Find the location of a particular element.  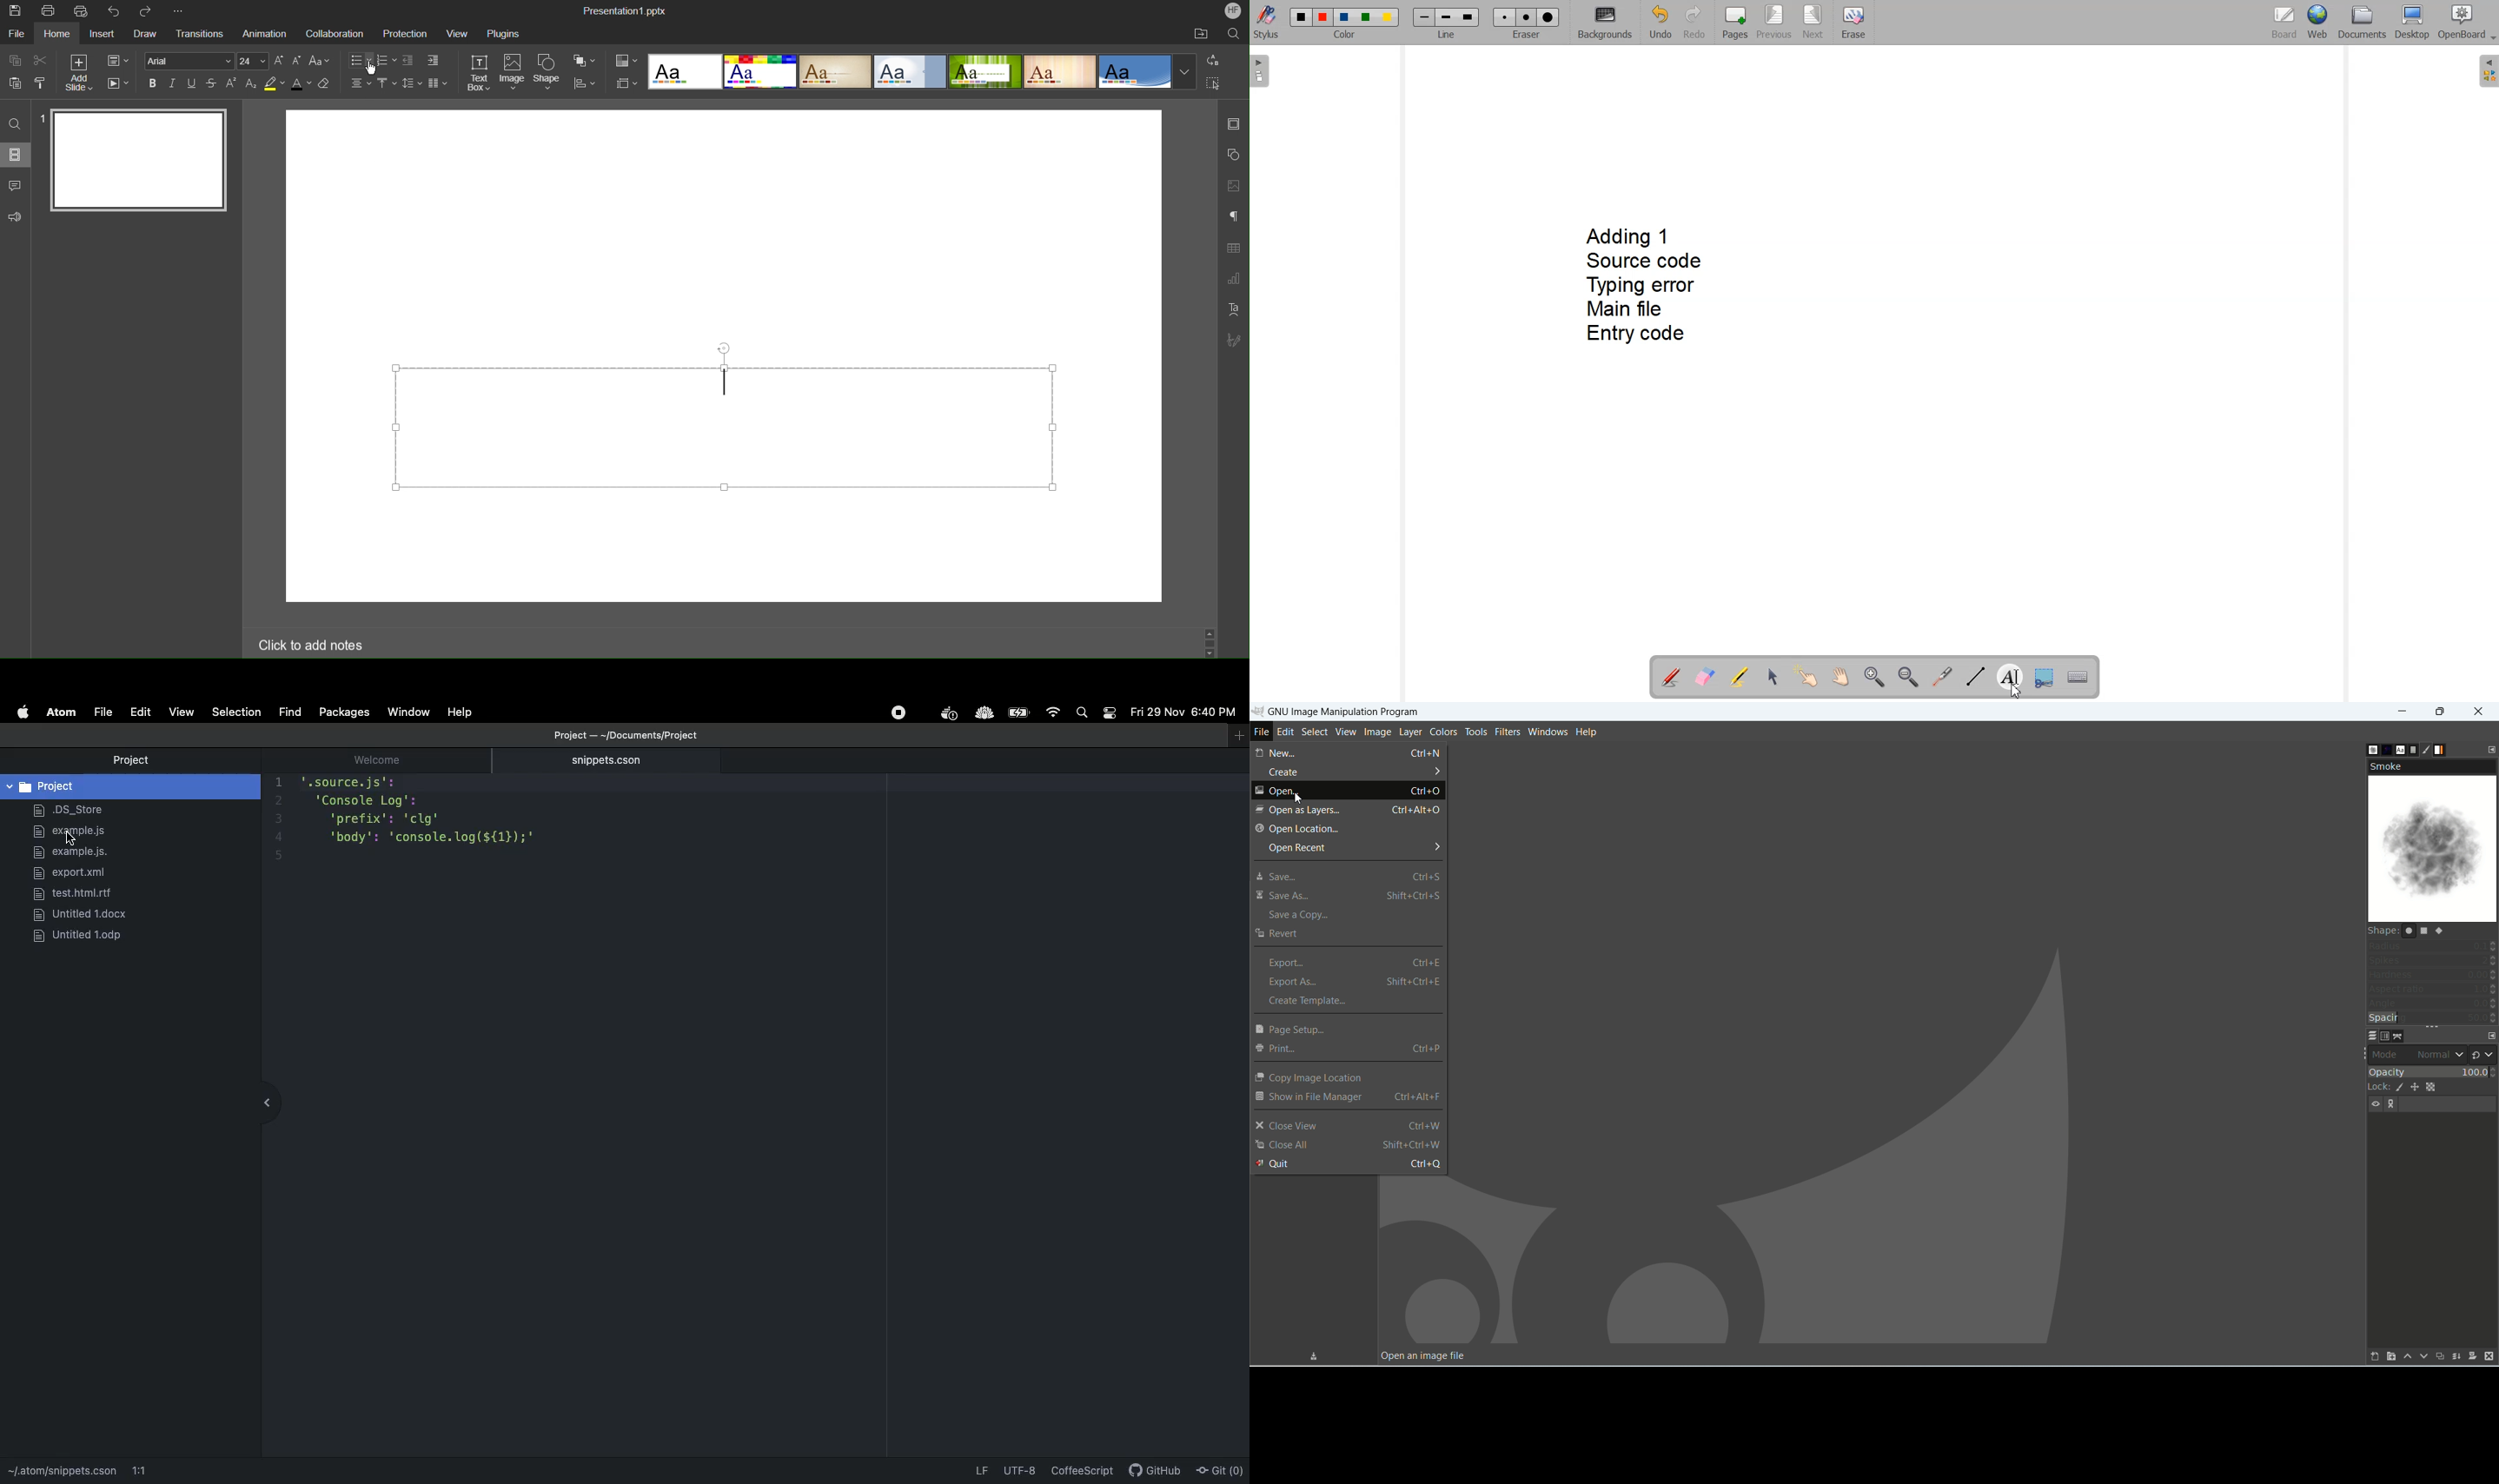

Color is located at coordinates (626, 60).